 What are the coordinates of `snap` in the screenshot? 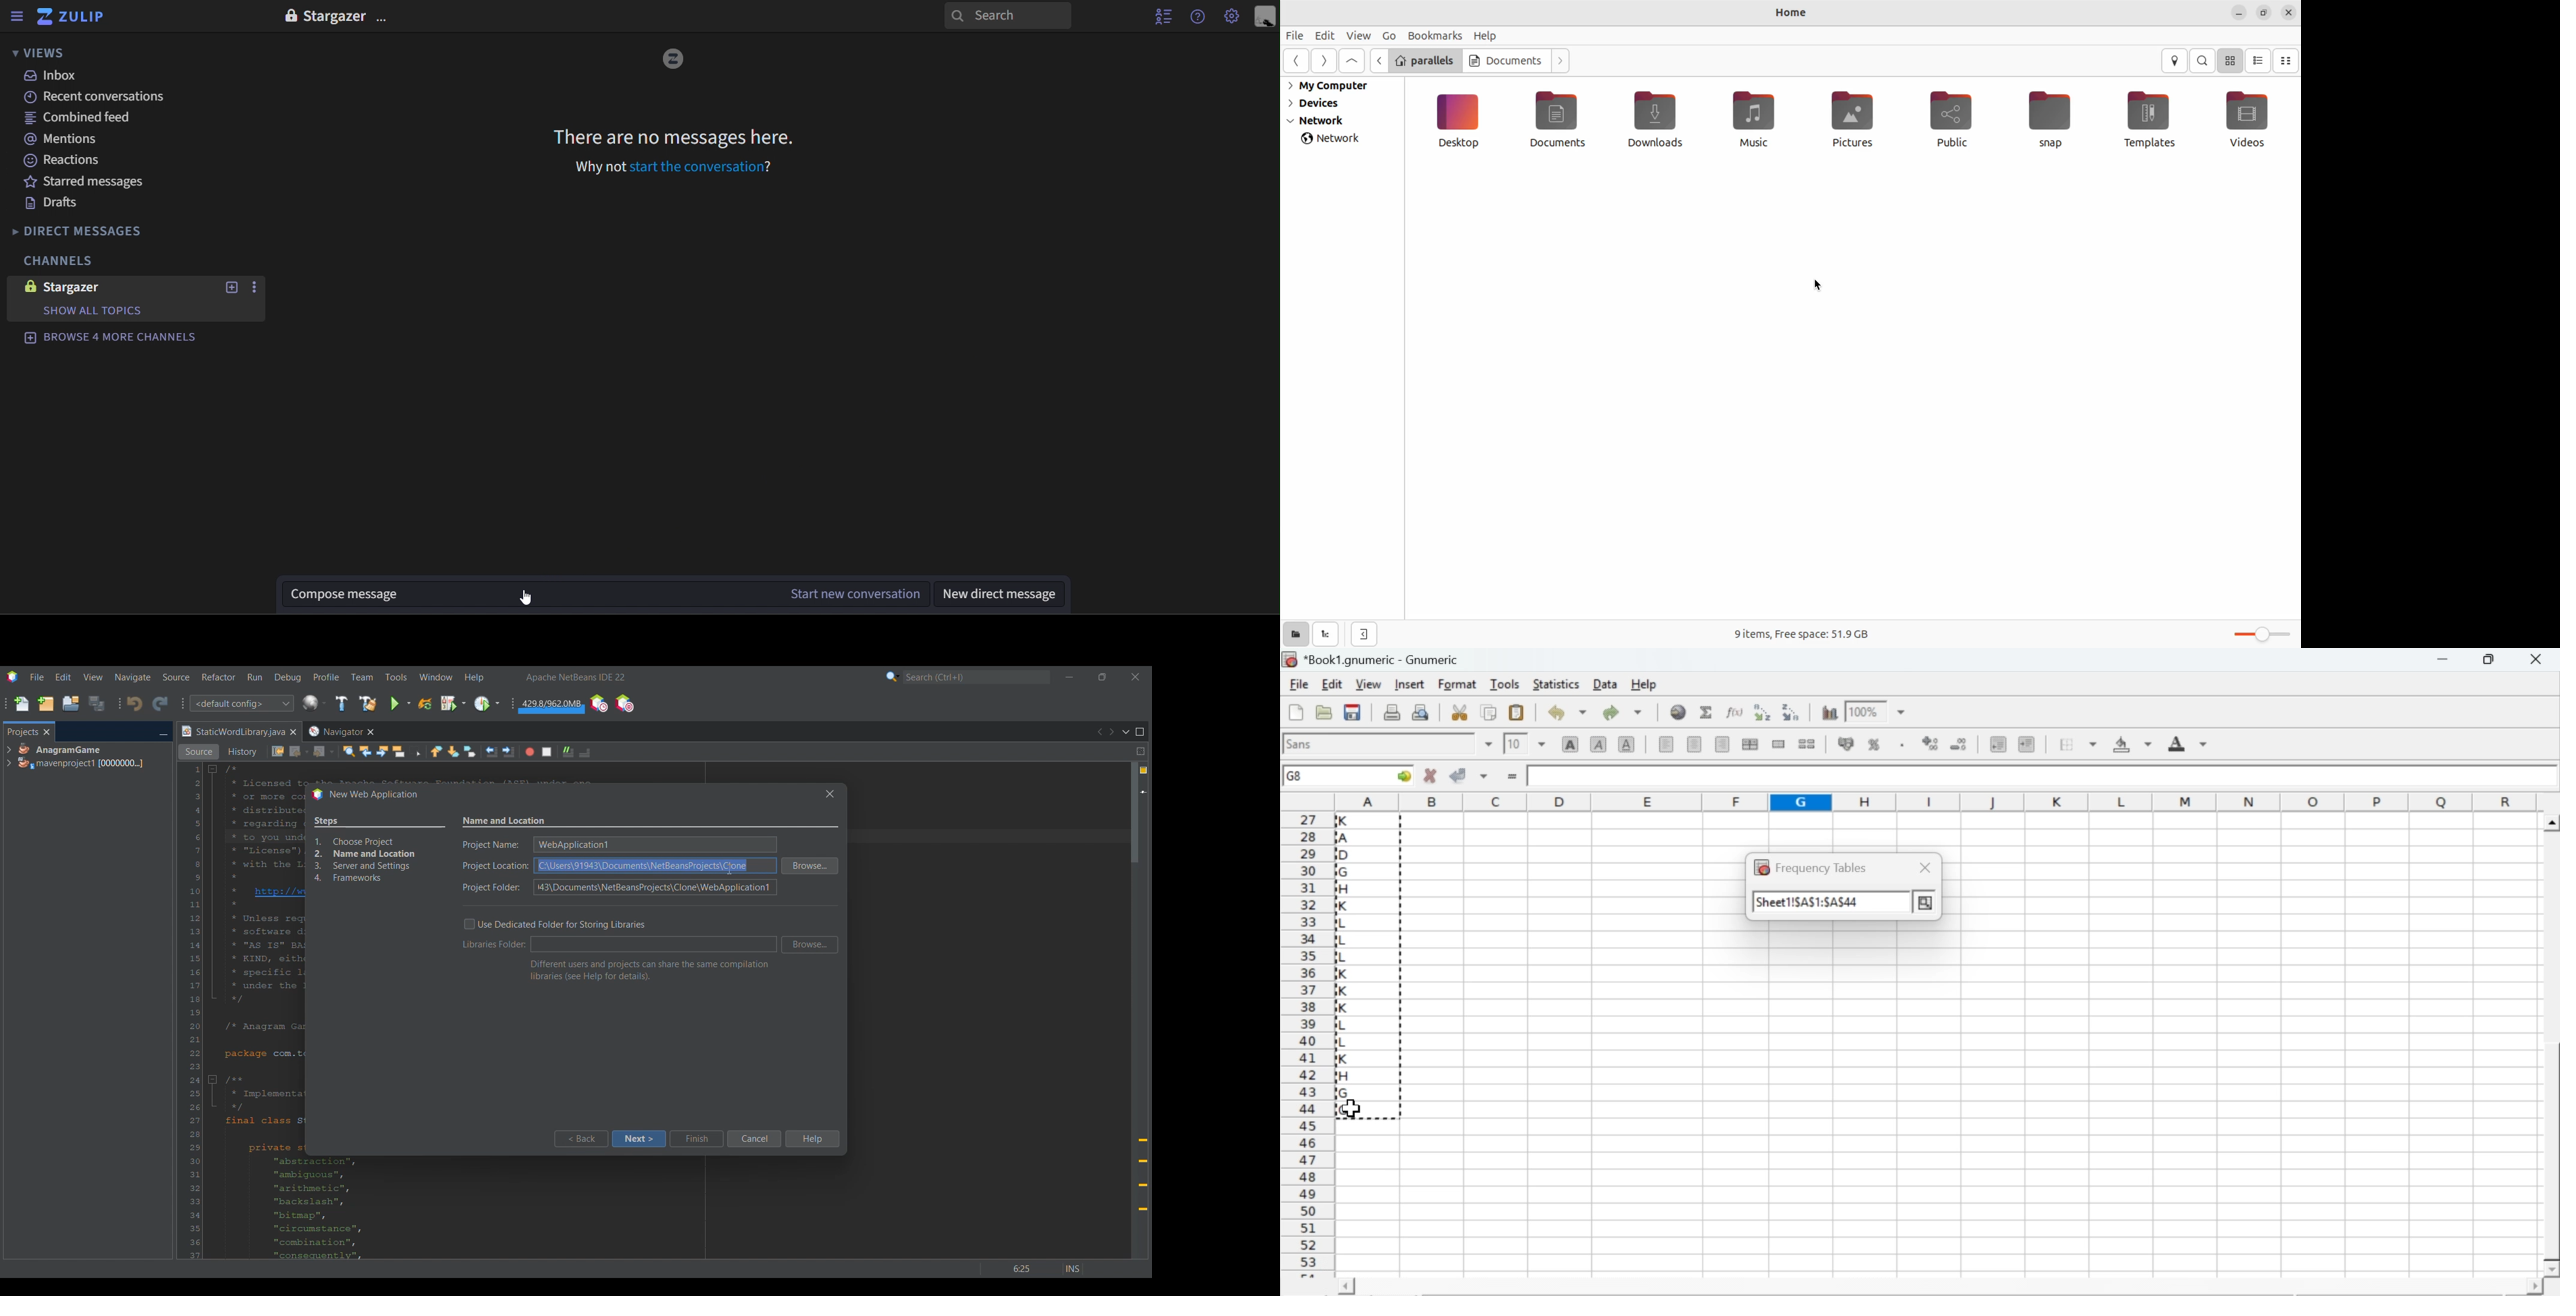 It's located at (2053, 120).